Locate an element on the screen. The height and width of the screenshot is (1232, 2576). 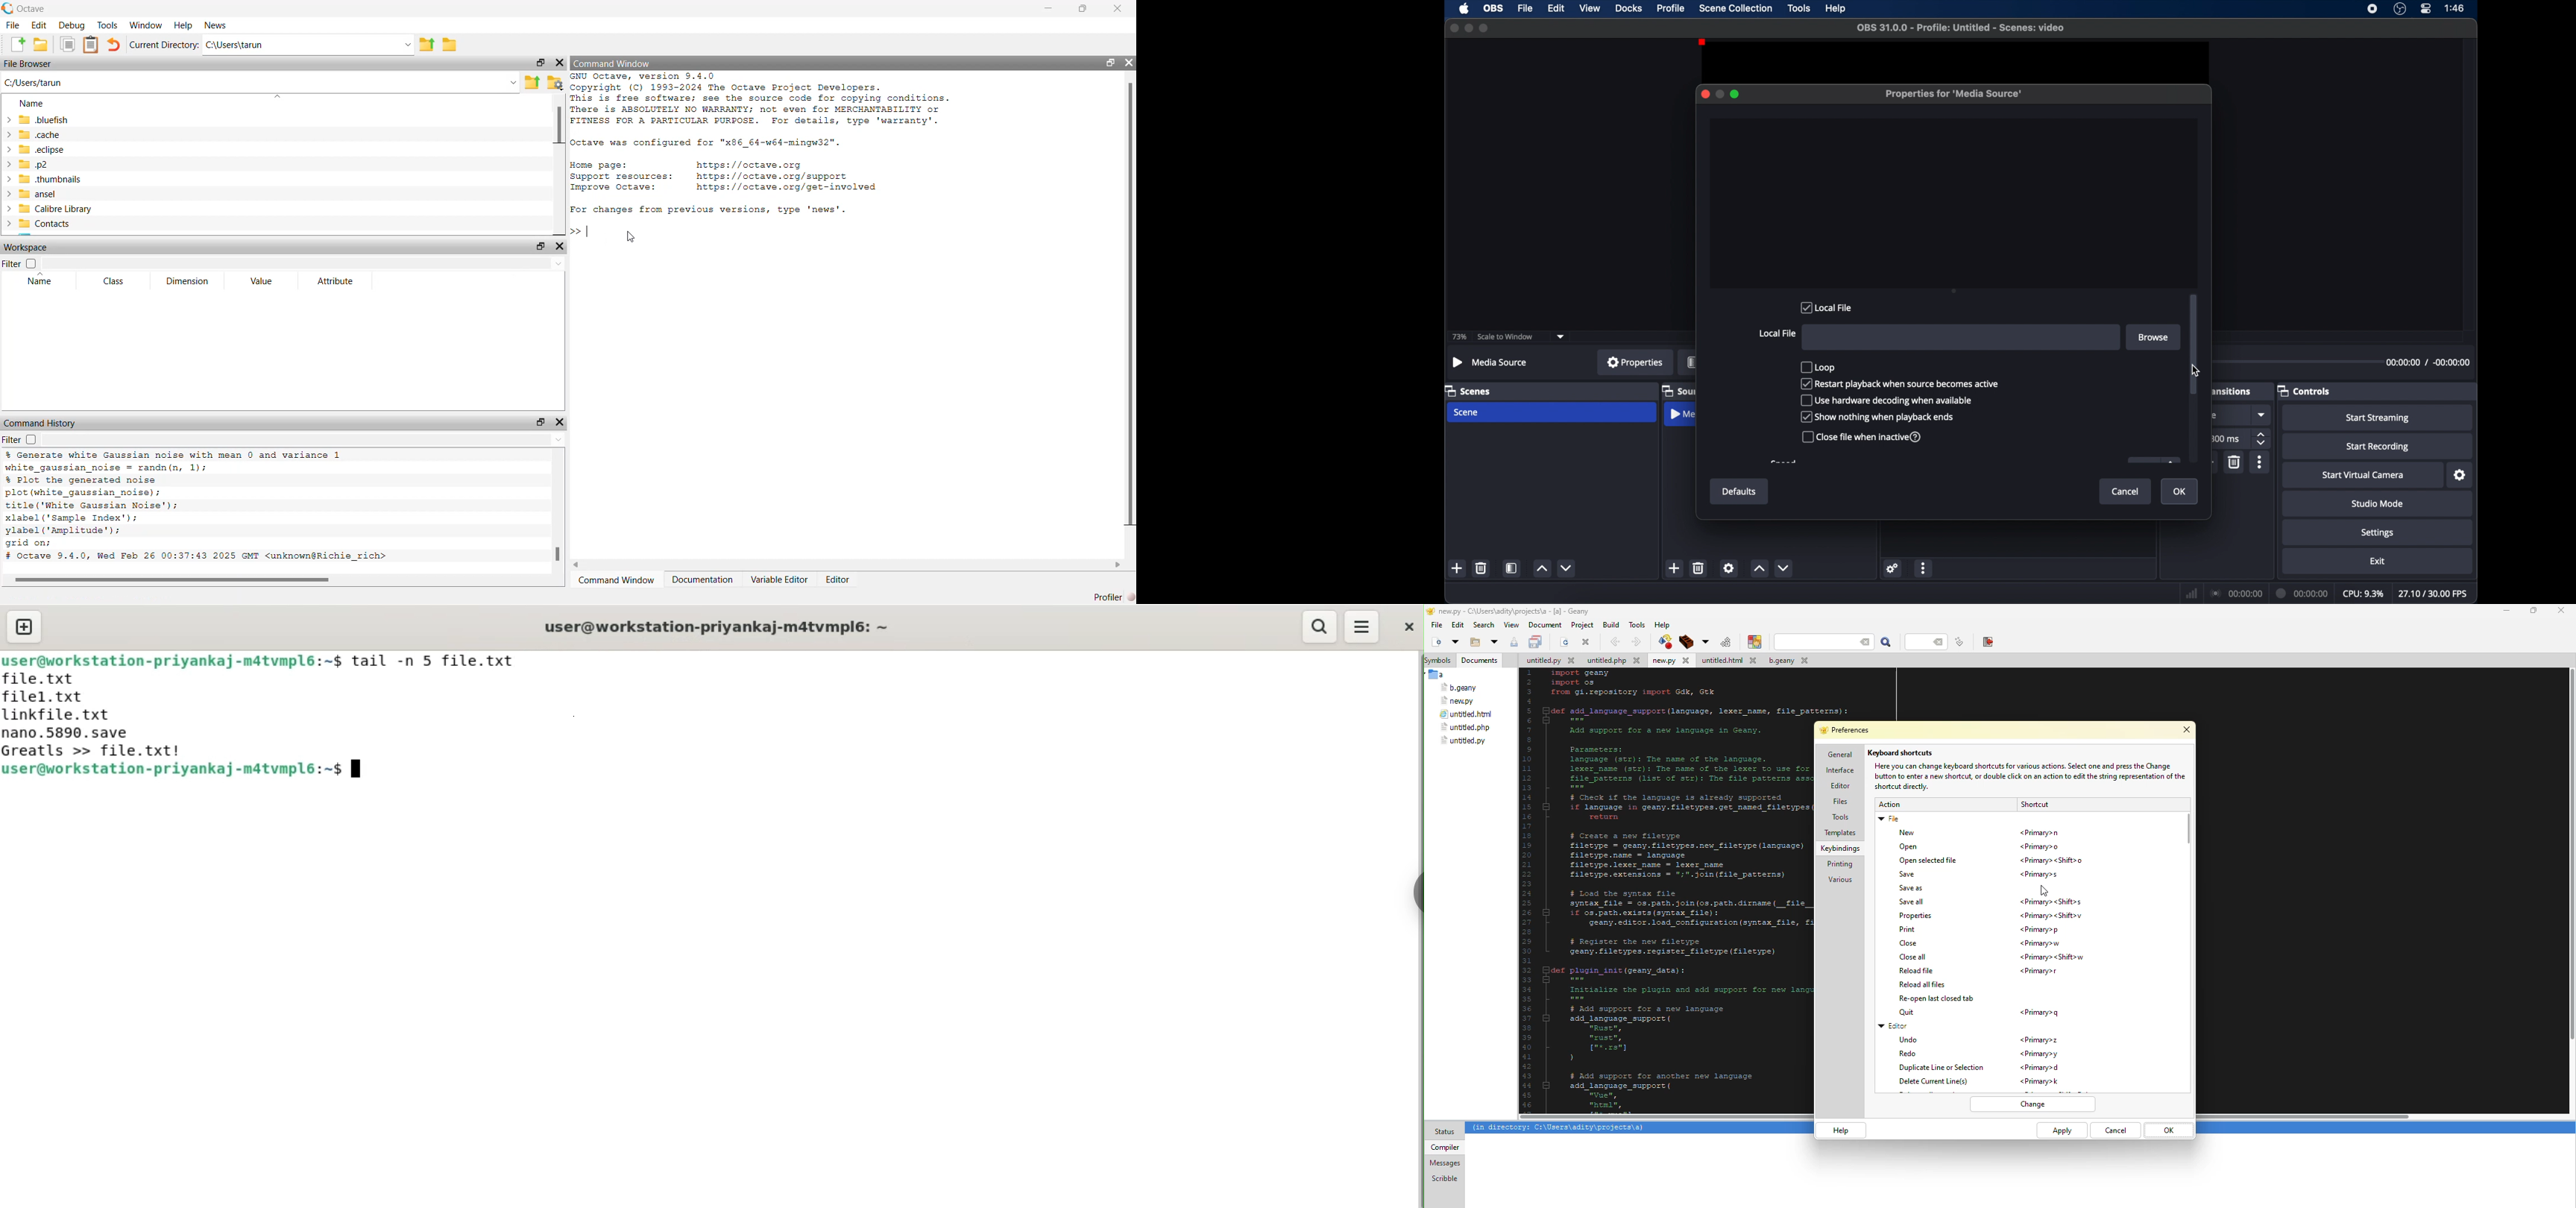
show nothing when playback ends is located at coordinates (1878, 417).